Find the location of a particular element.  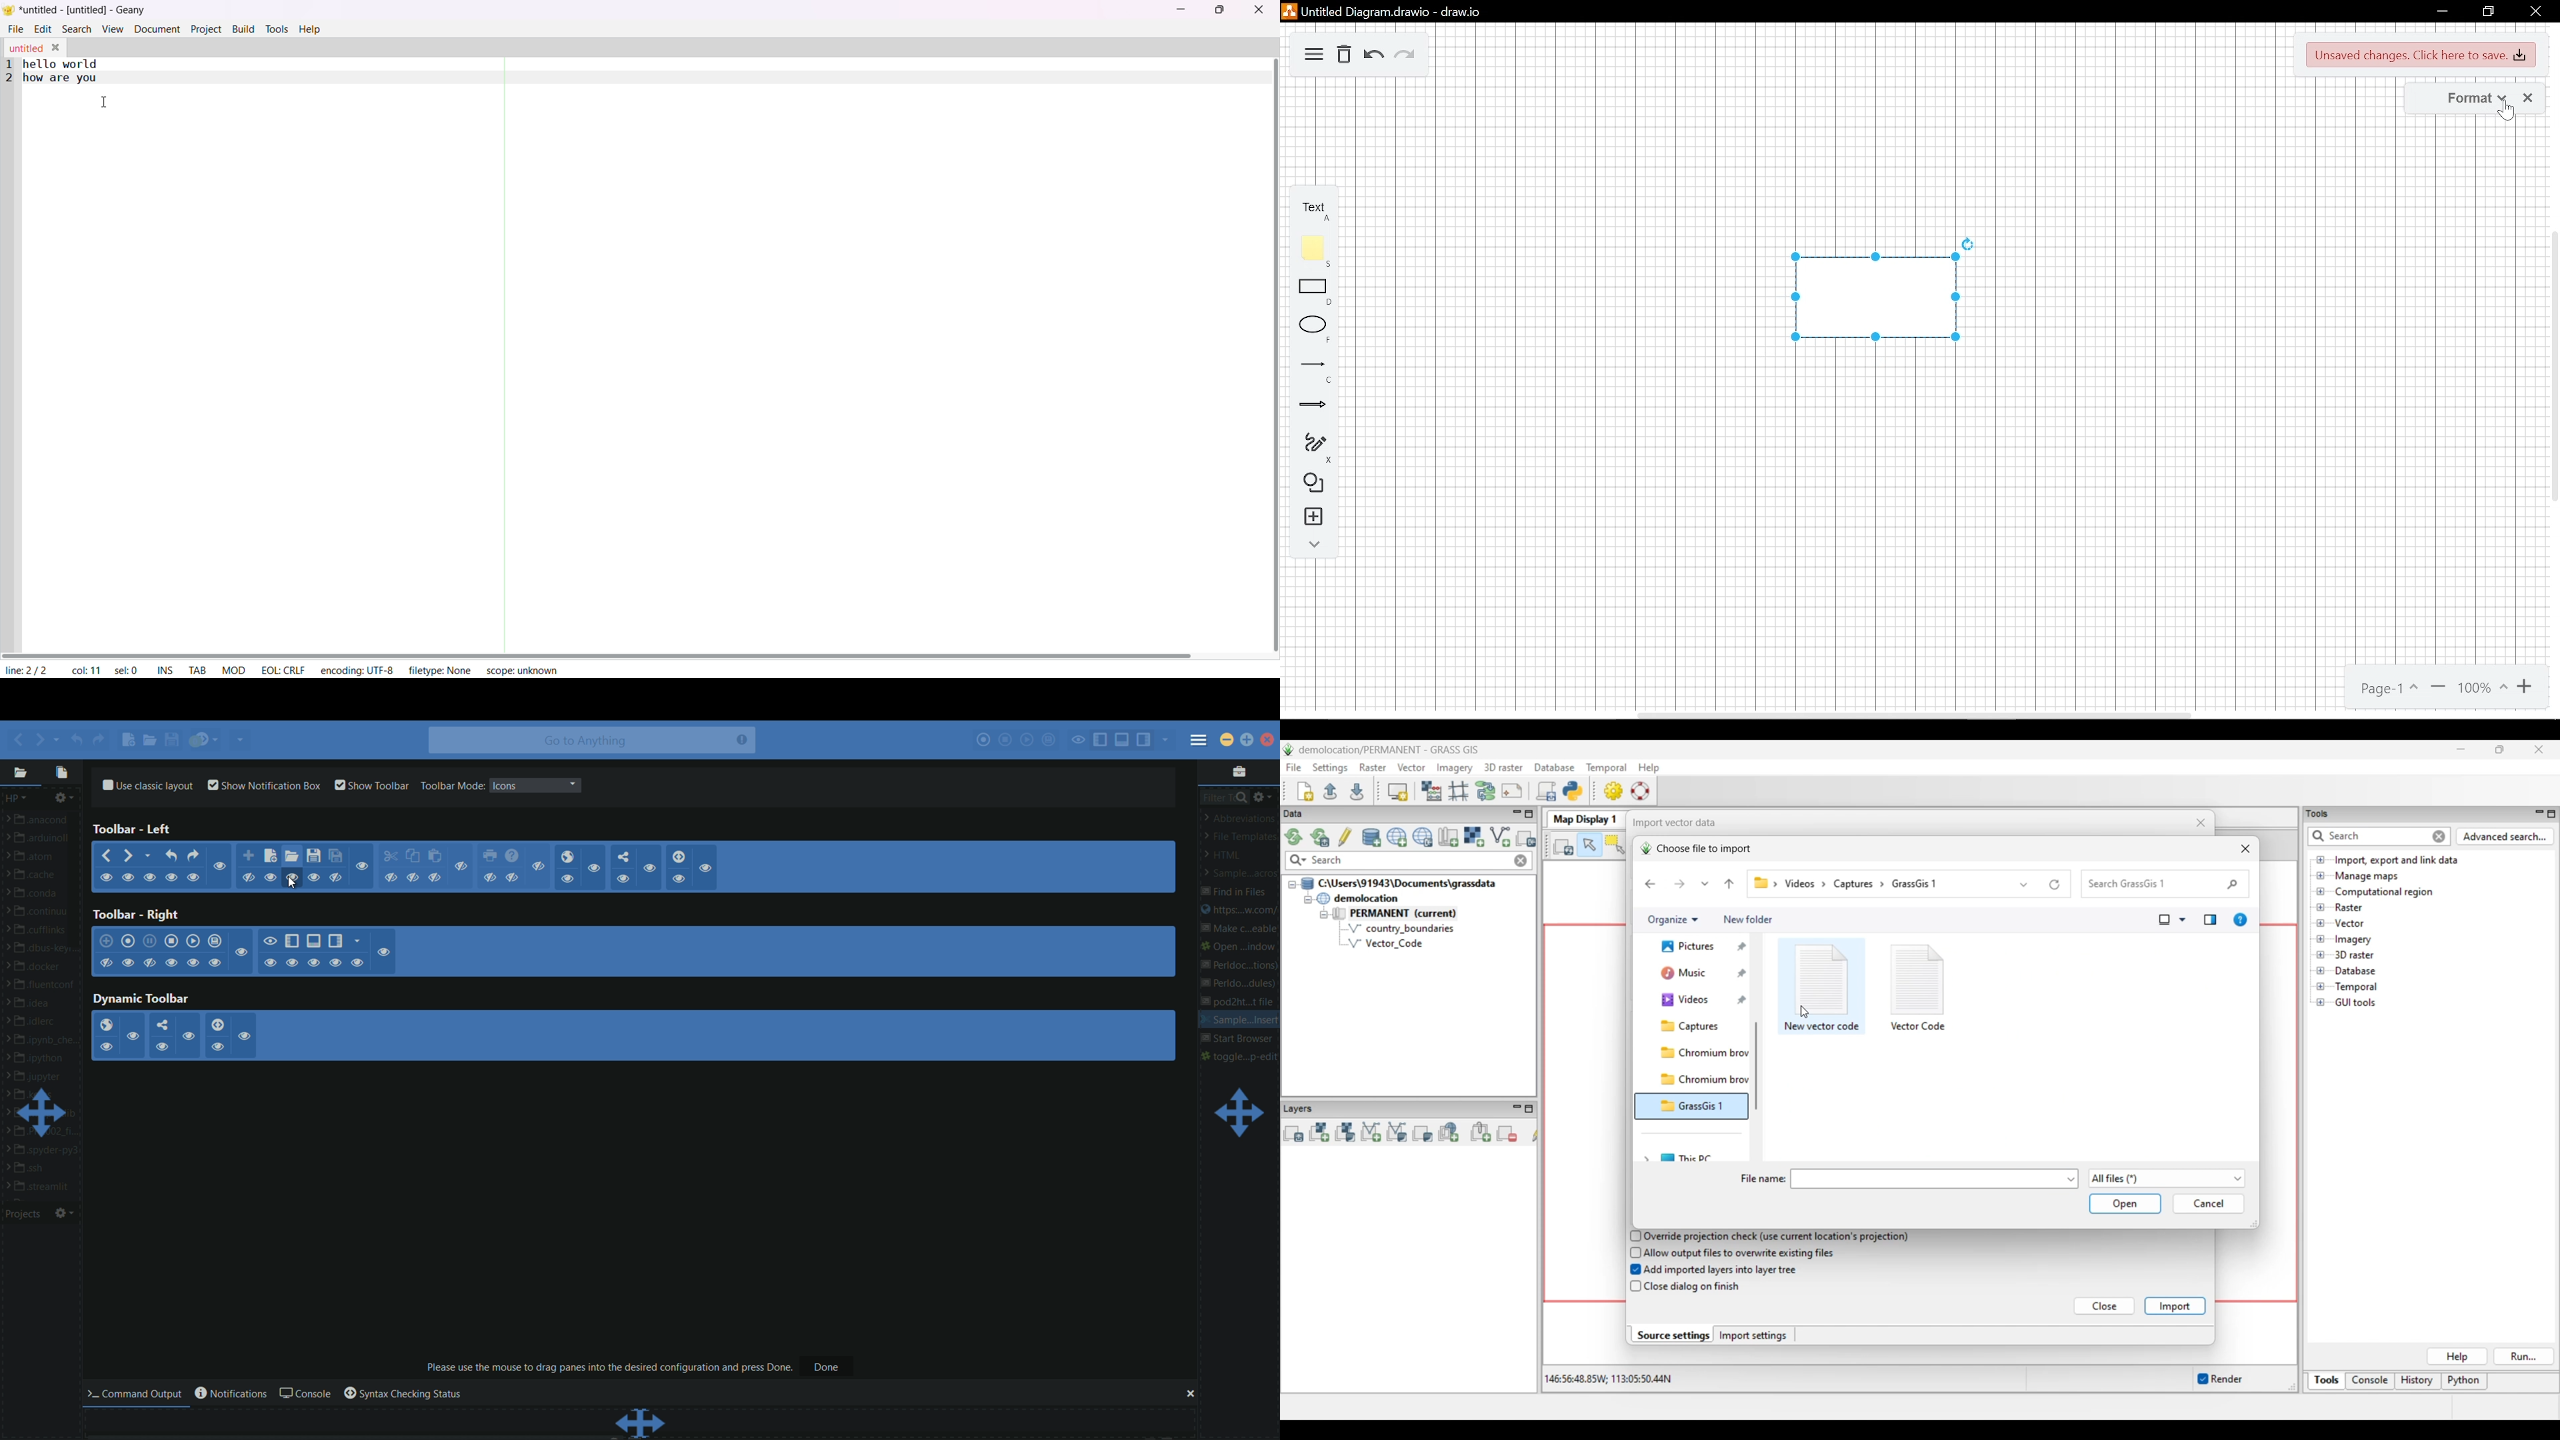

share current file is located at coordinates (160, 1025).